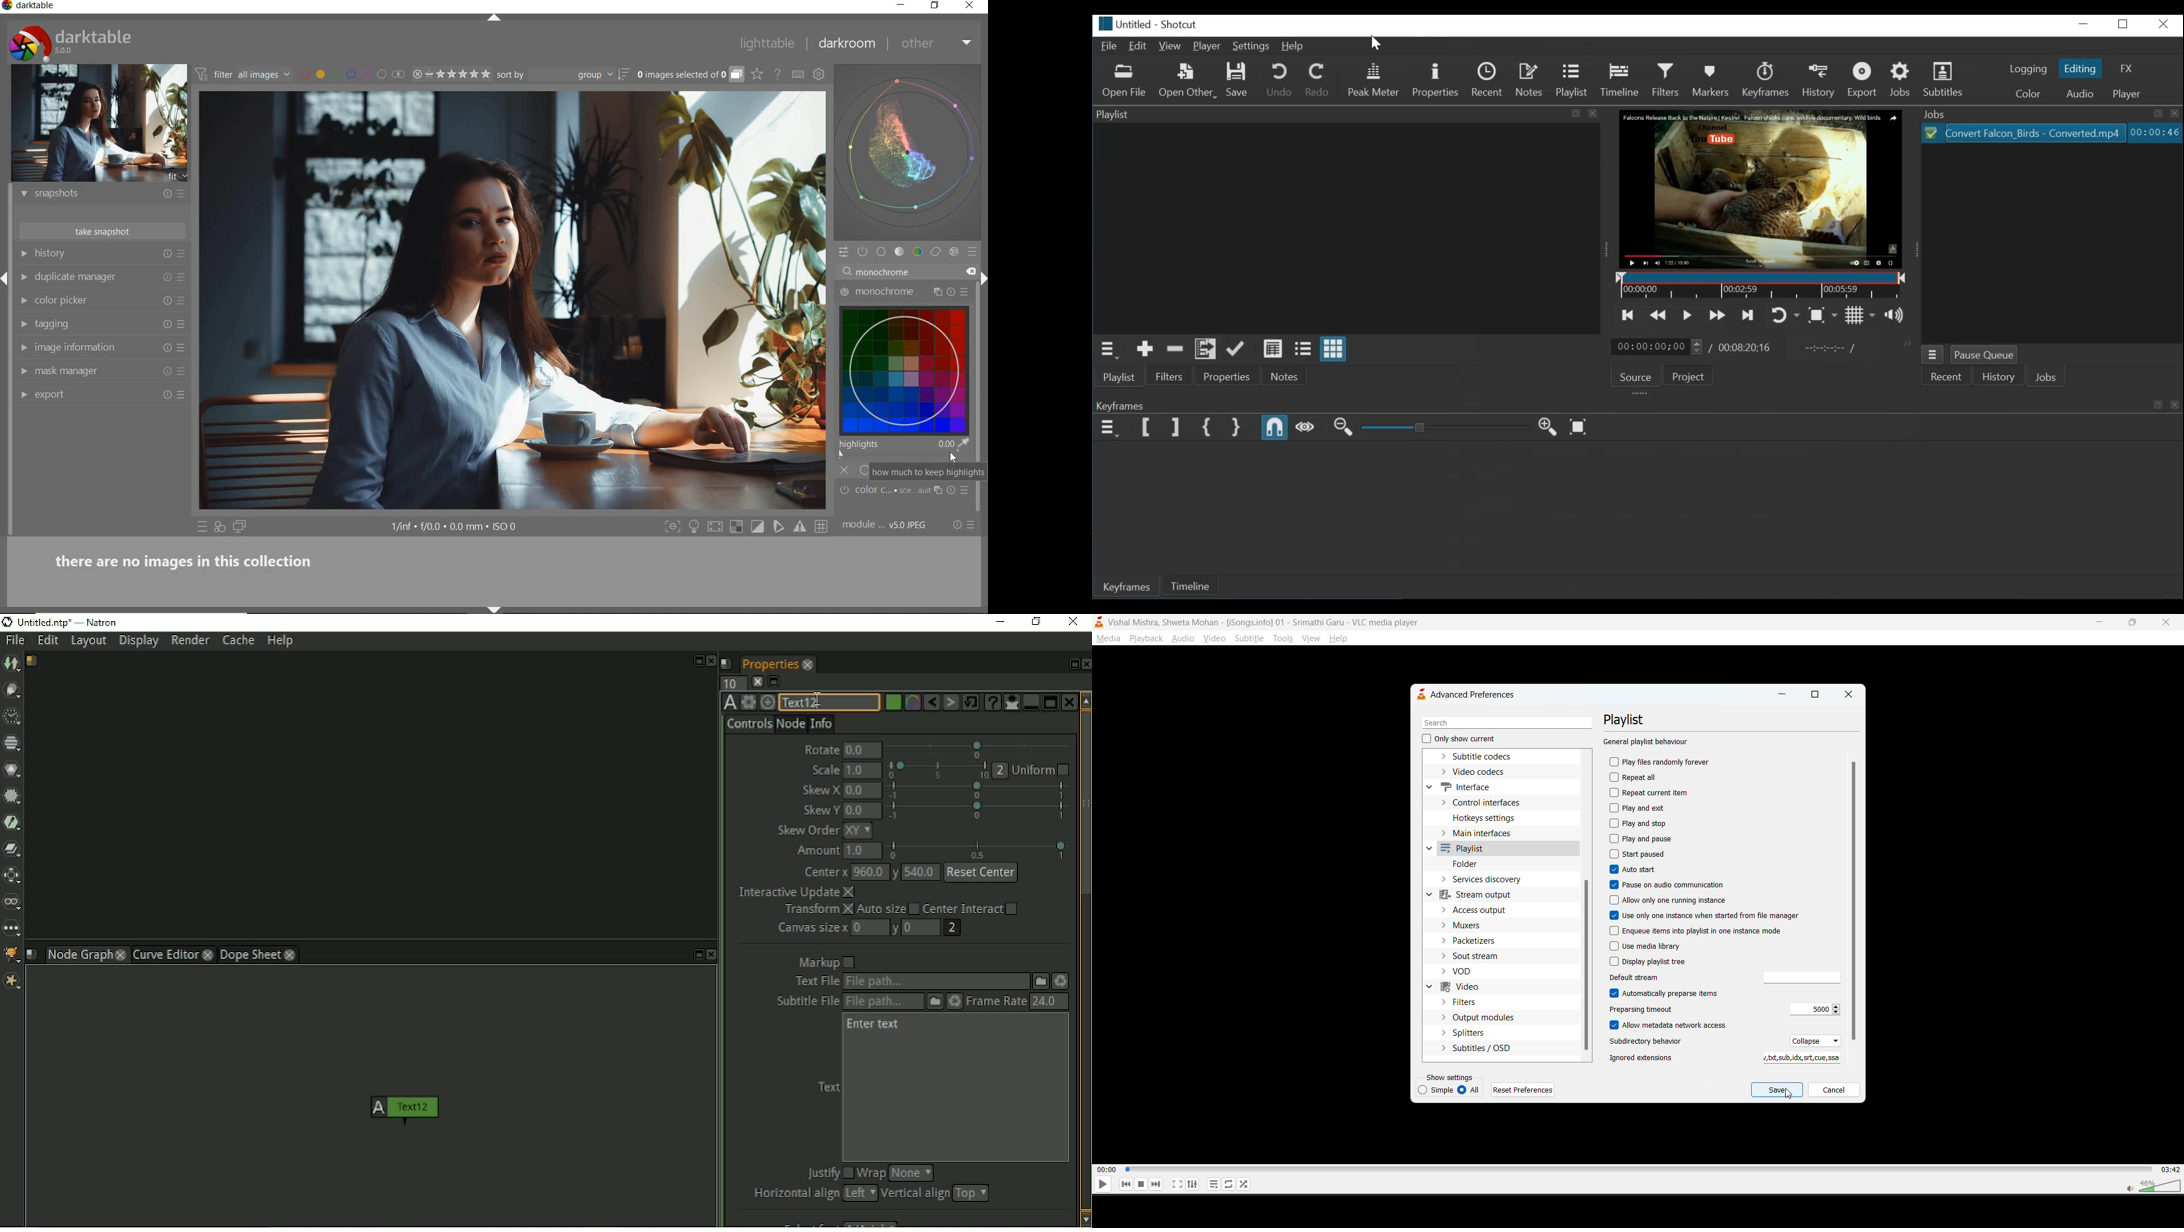 This screenshot has height=1232, width=2184. What do you see at coordinates (1479, 942) in the screenshot?
I see `packetizers` at bounding box center [1479, 942].